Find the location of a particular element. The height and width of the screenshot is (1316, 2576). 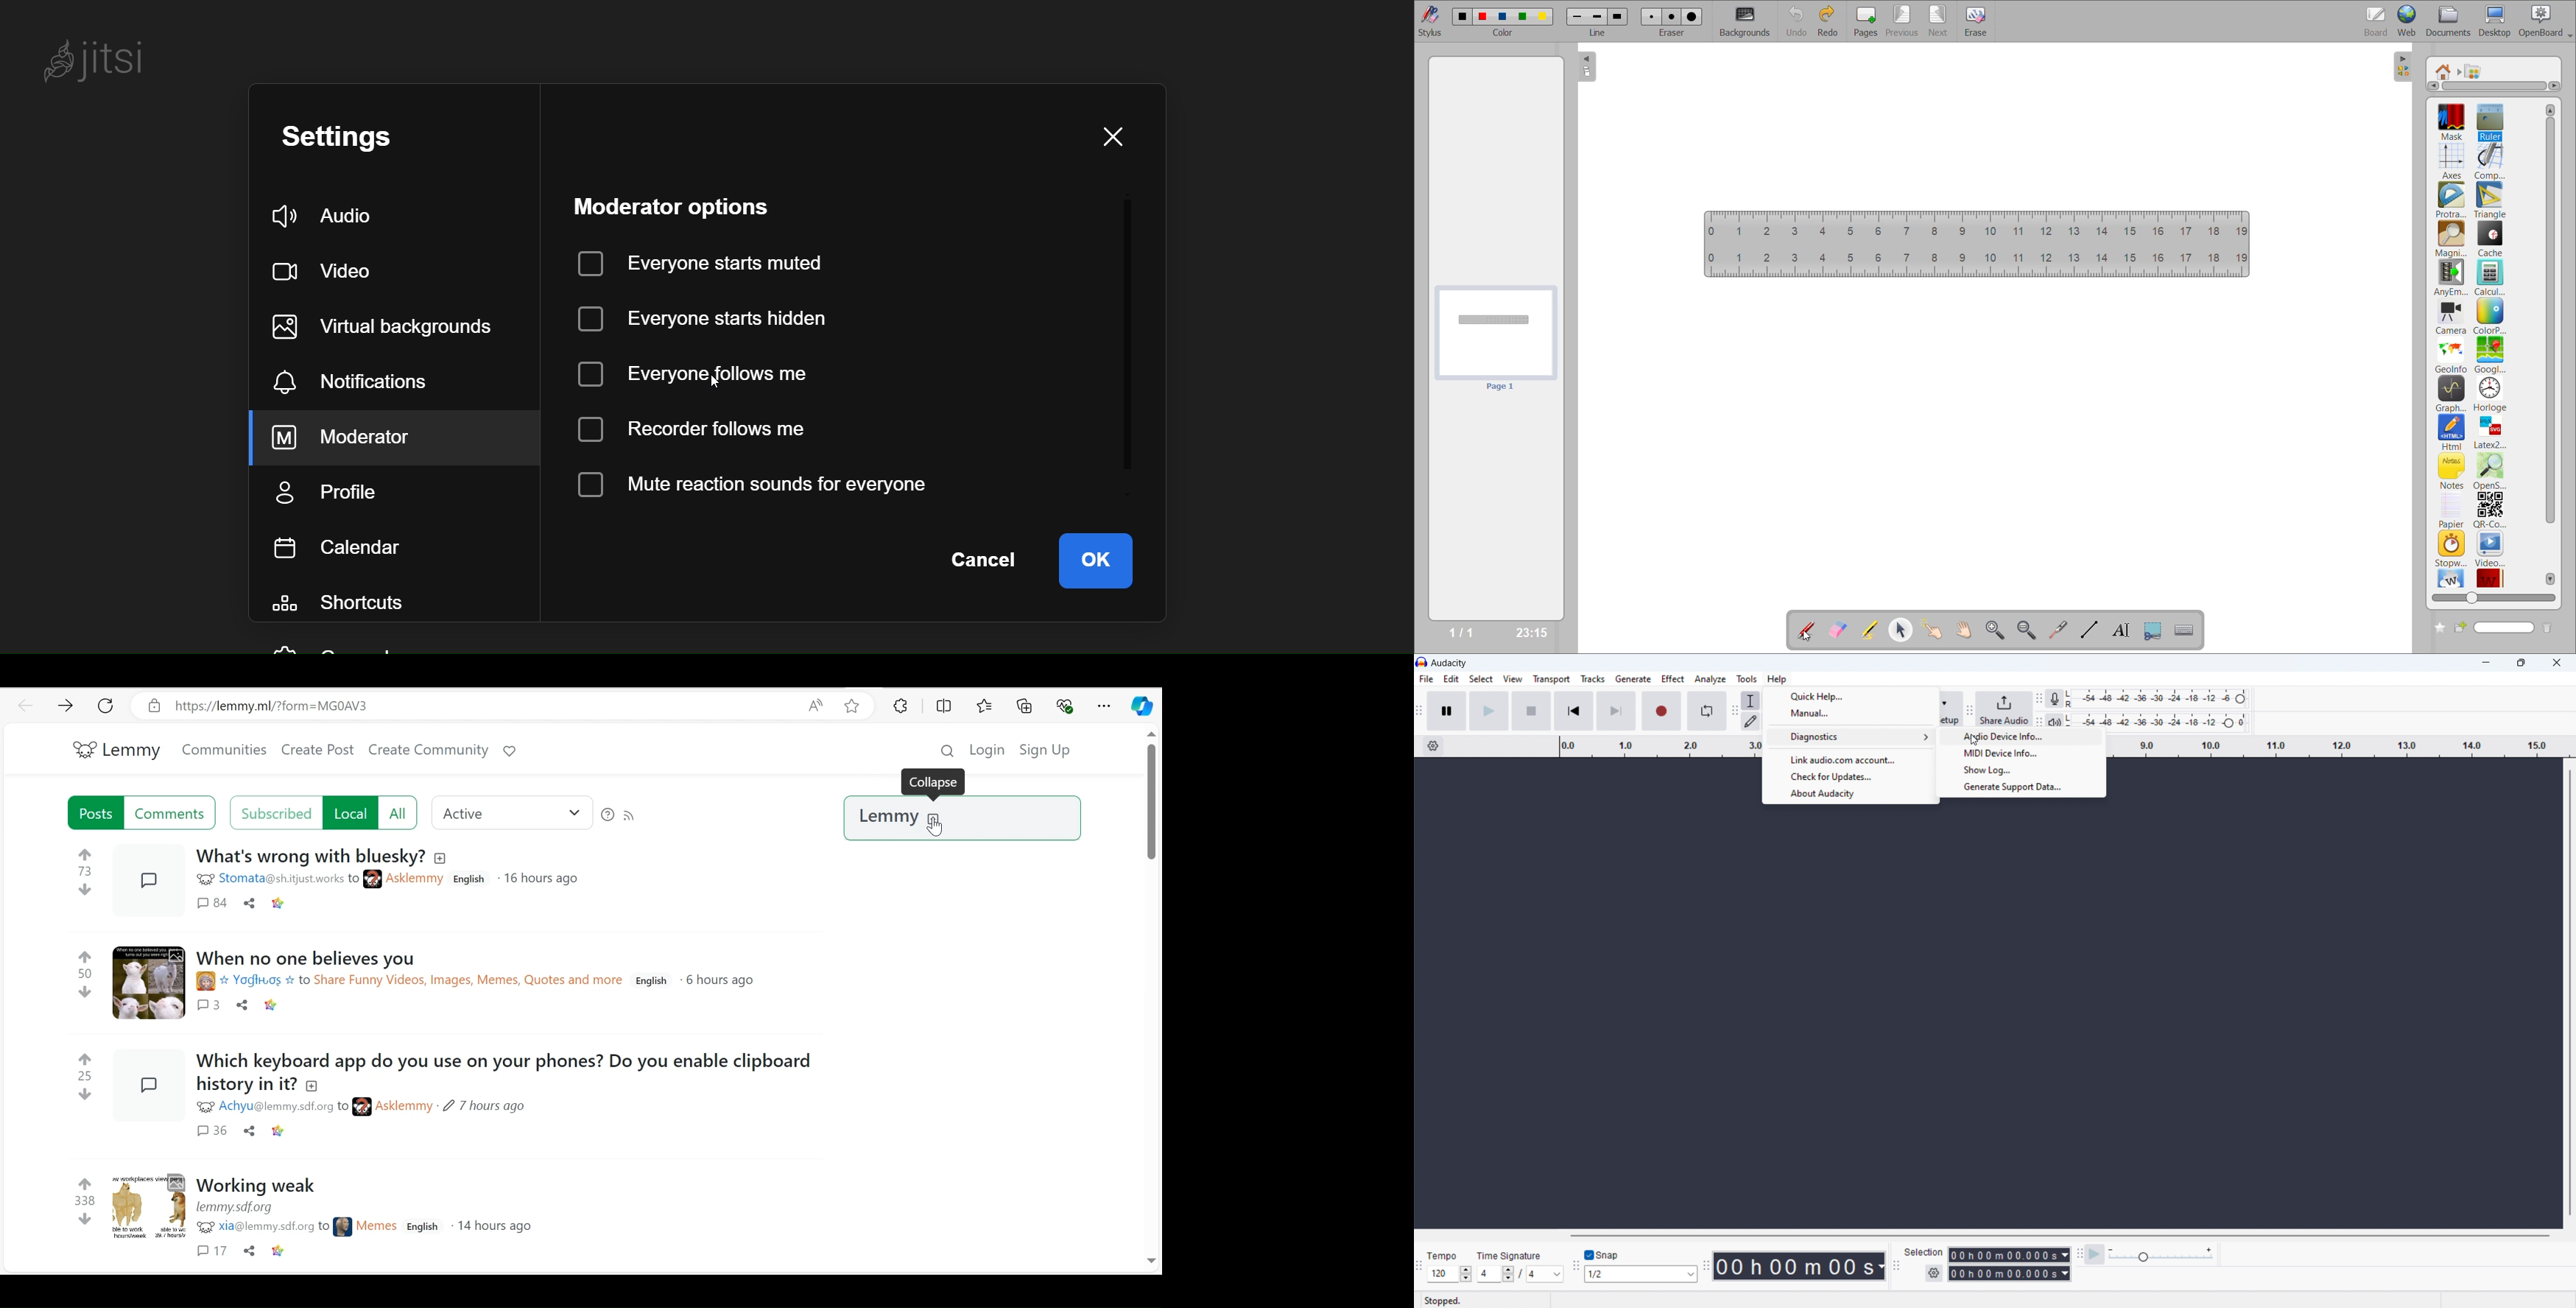

transport is located at coordinates (1551, 679).